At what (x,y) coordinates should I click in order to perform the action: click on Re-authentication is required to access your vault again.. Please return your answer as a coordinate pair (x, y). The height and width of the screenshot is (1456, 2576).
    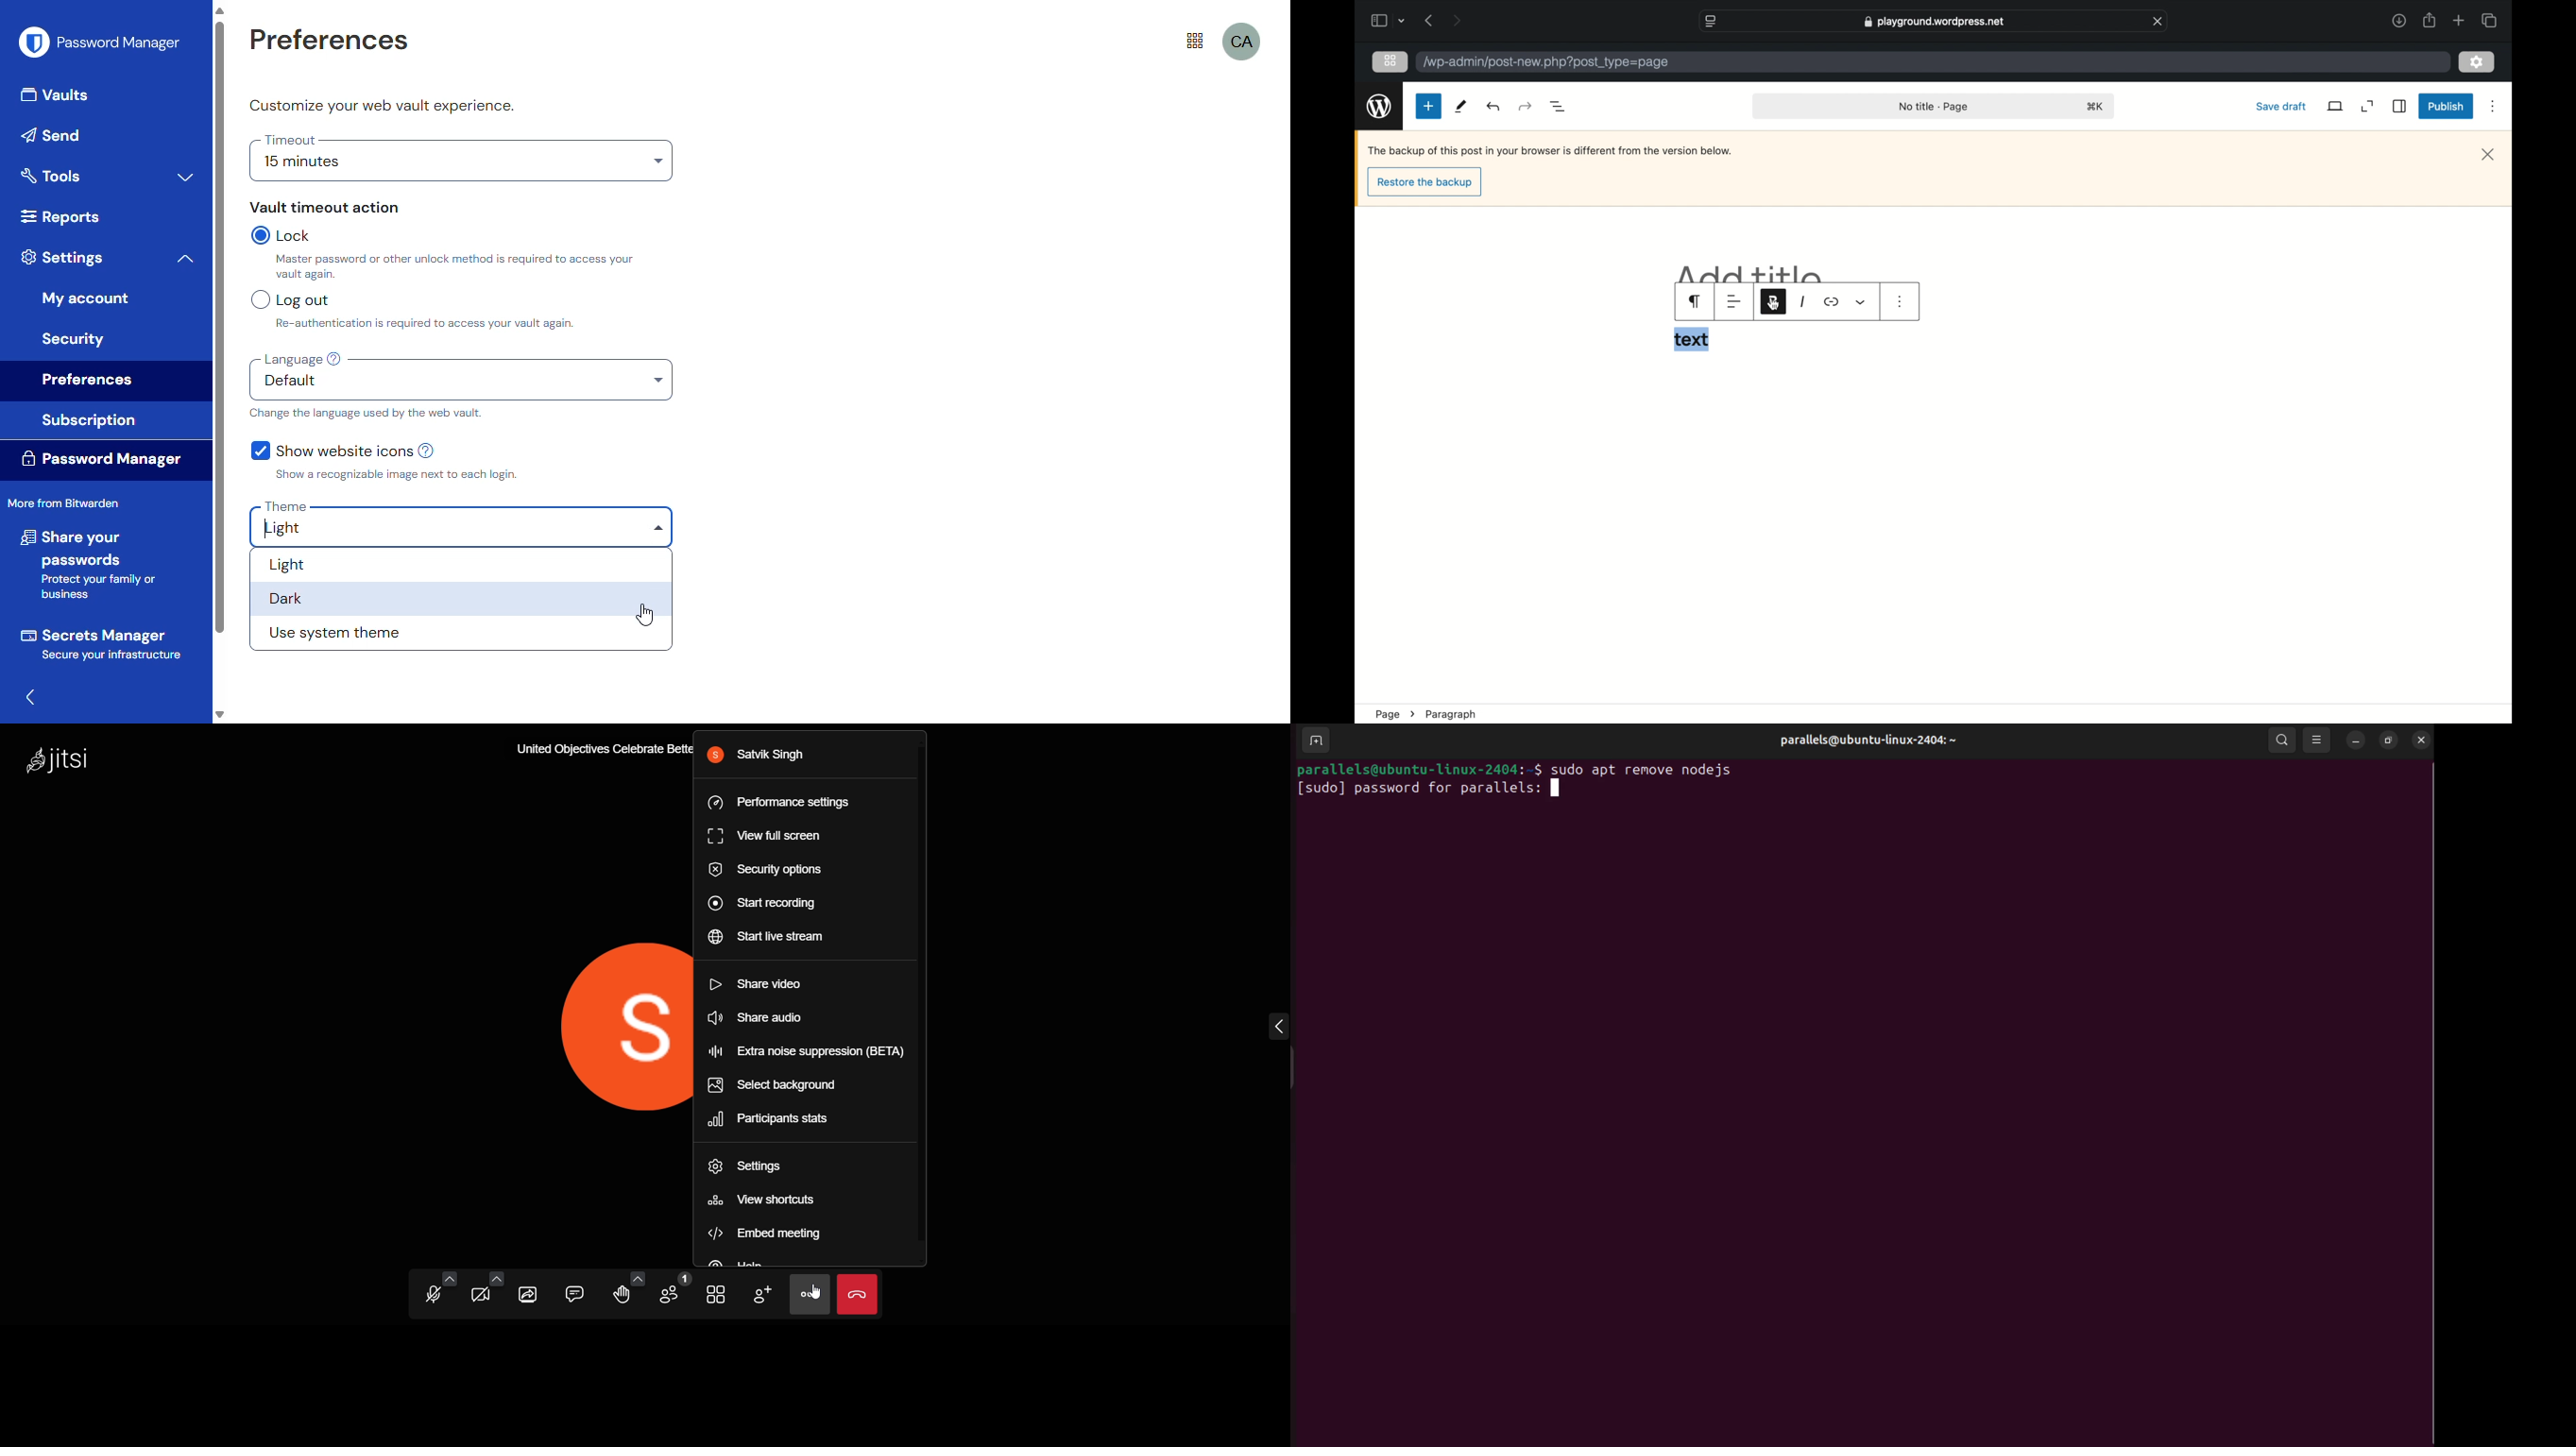
    Looking at the image, I should click on (503, 323).